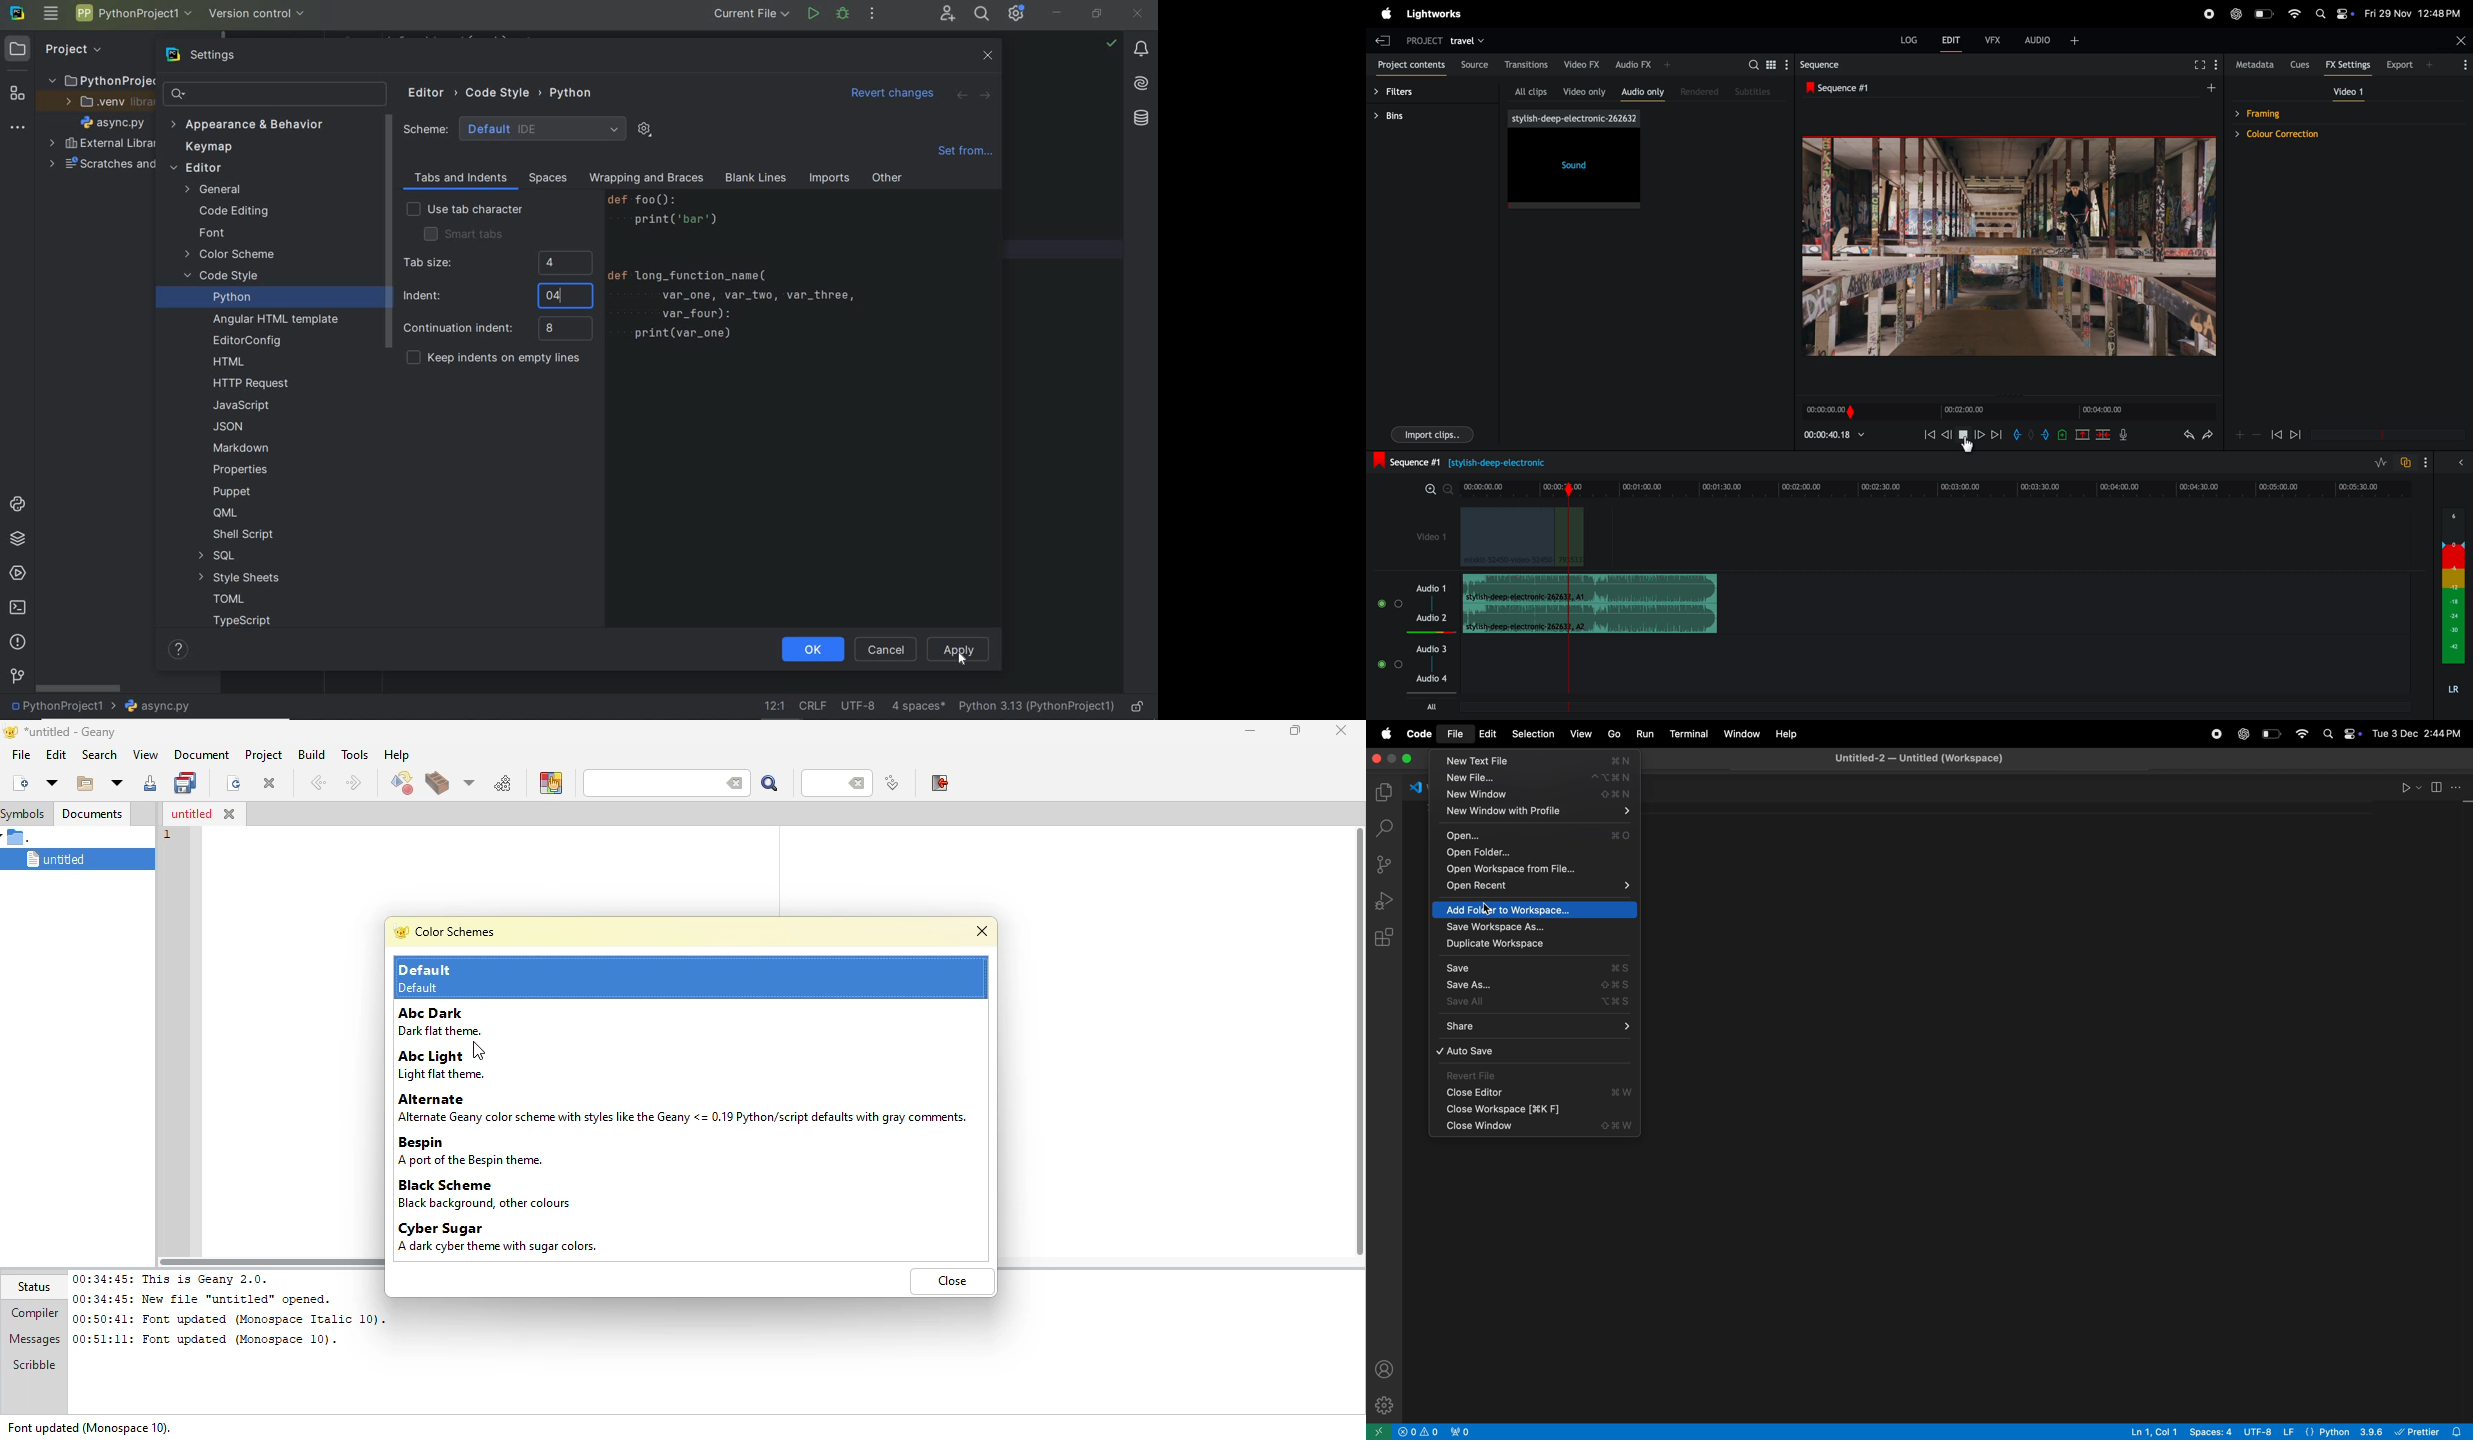 This screenshot has height=1456, width=2492. Describe the element at coordinates (730, 781) in the screenshot. I see `back space` at that location.